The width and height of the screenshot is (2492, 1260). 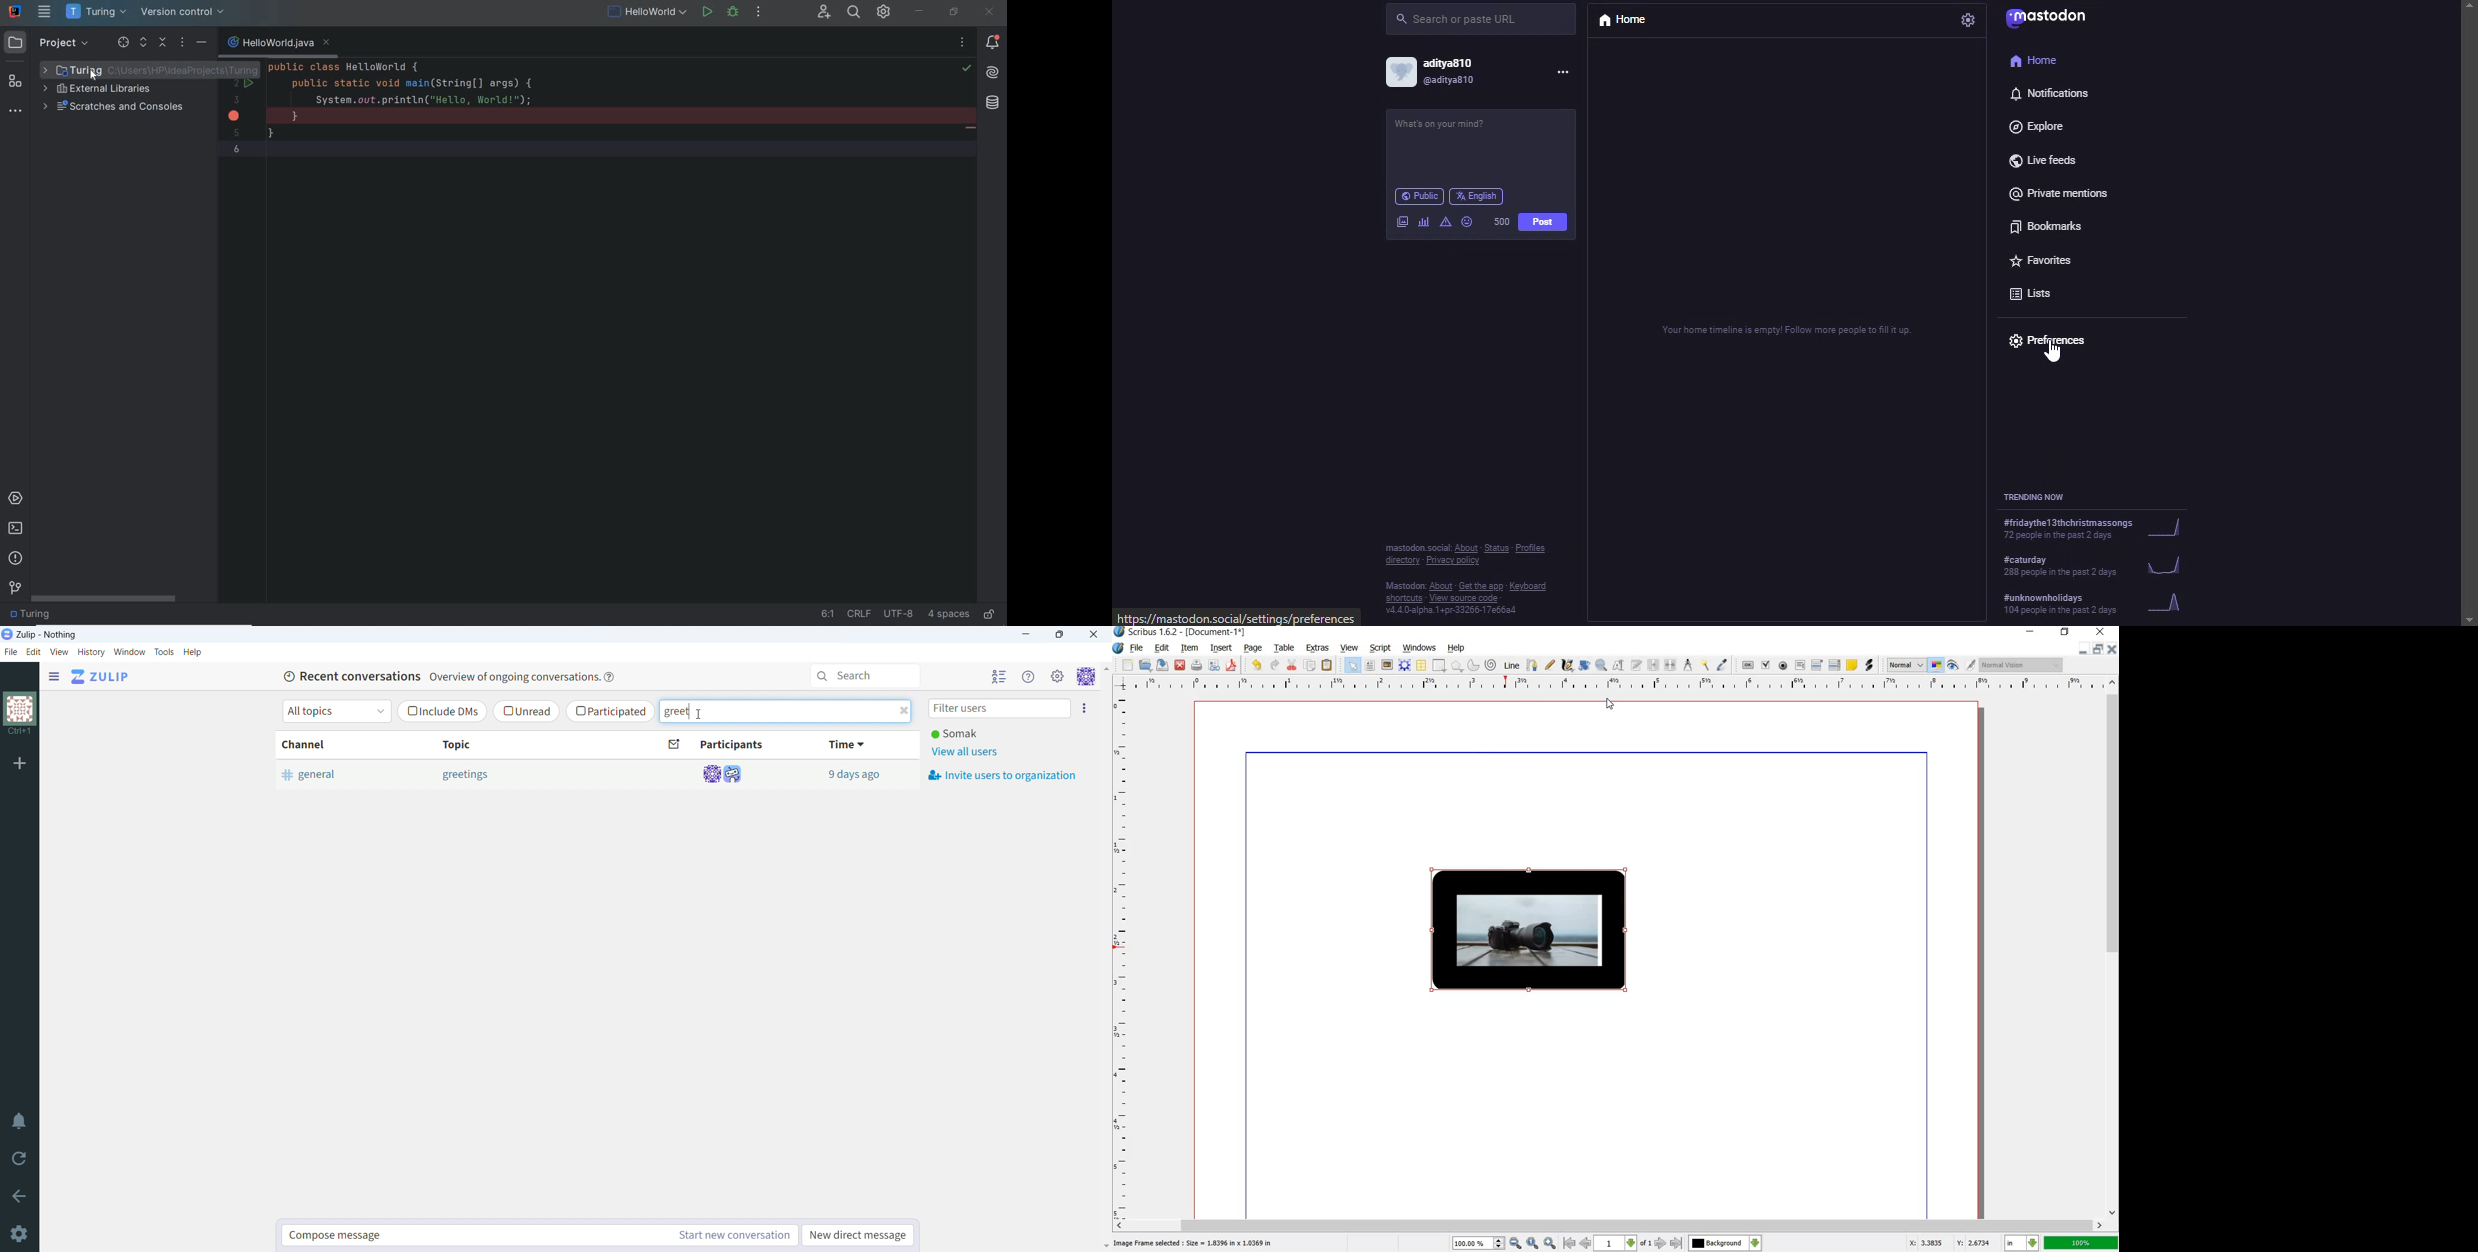 What do you see at coordinates (736, 13) in the screenshot?
I see `debug` at bounding box center [736, 13].